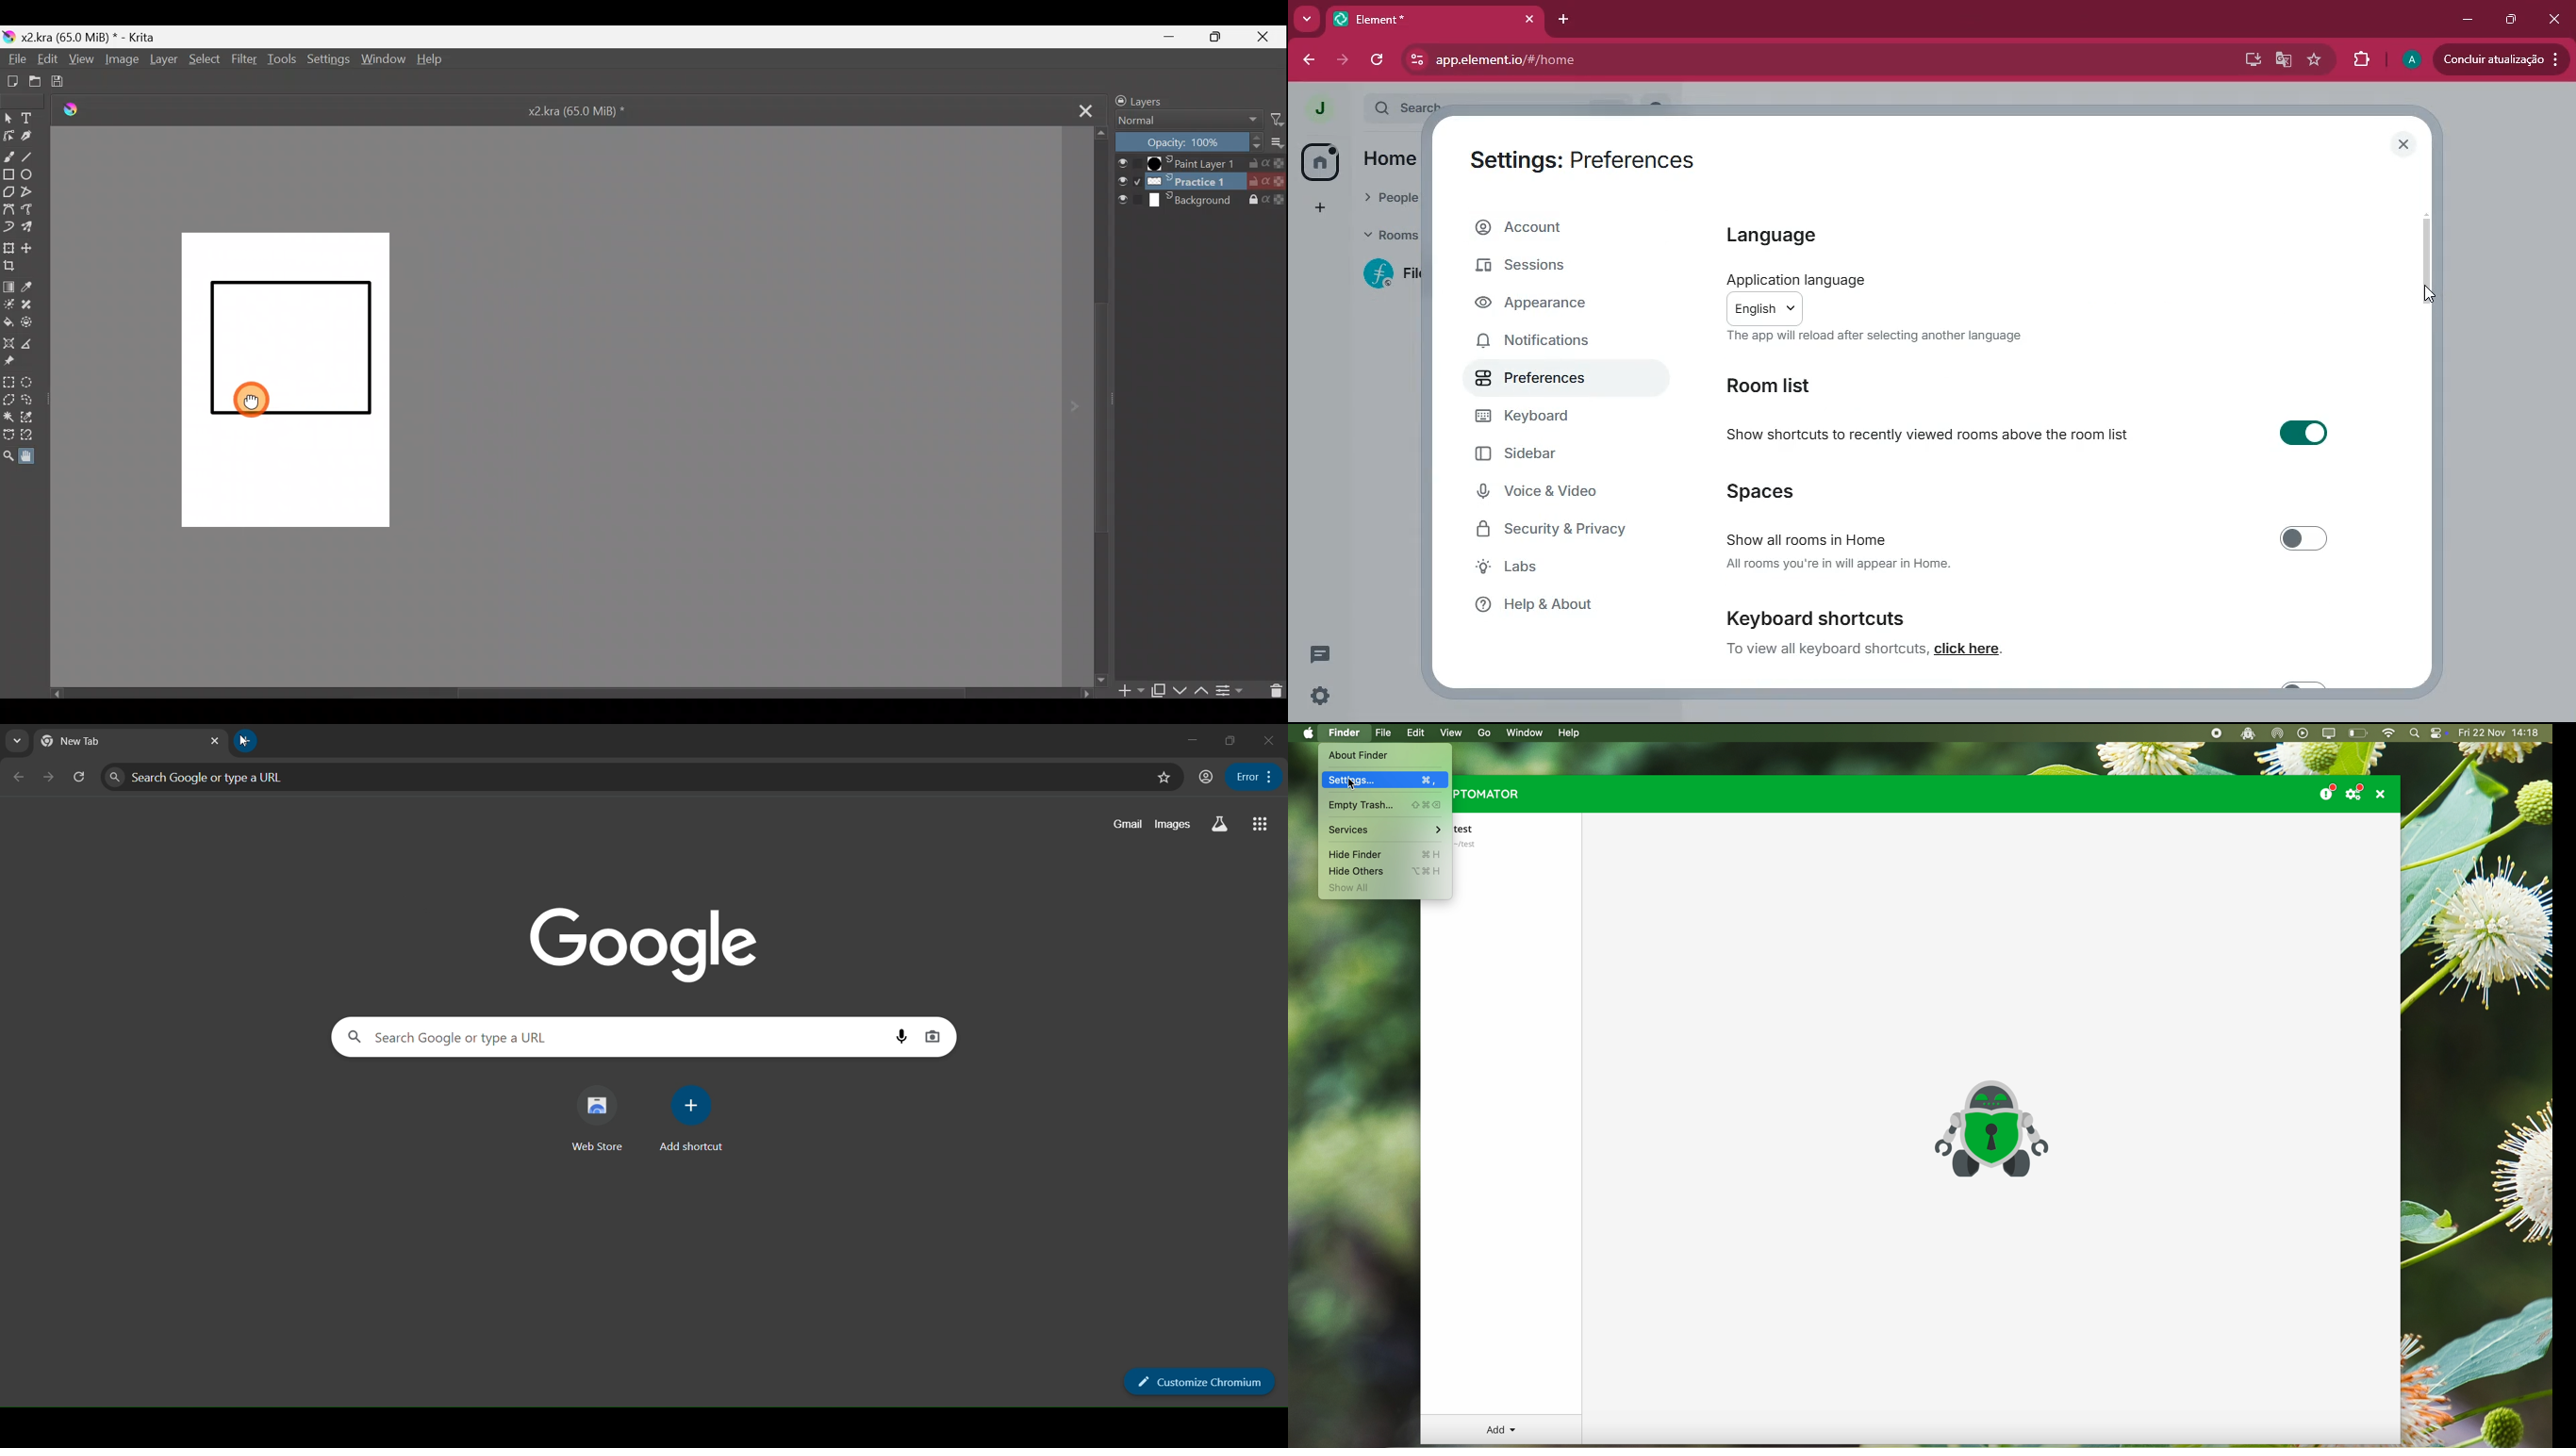 The width and height of the screenshot is (2576, 1456). What do you see at coordinates (1157, 779) in the screenshot?
I see `bookmark` at bounding box center [1157, 779].